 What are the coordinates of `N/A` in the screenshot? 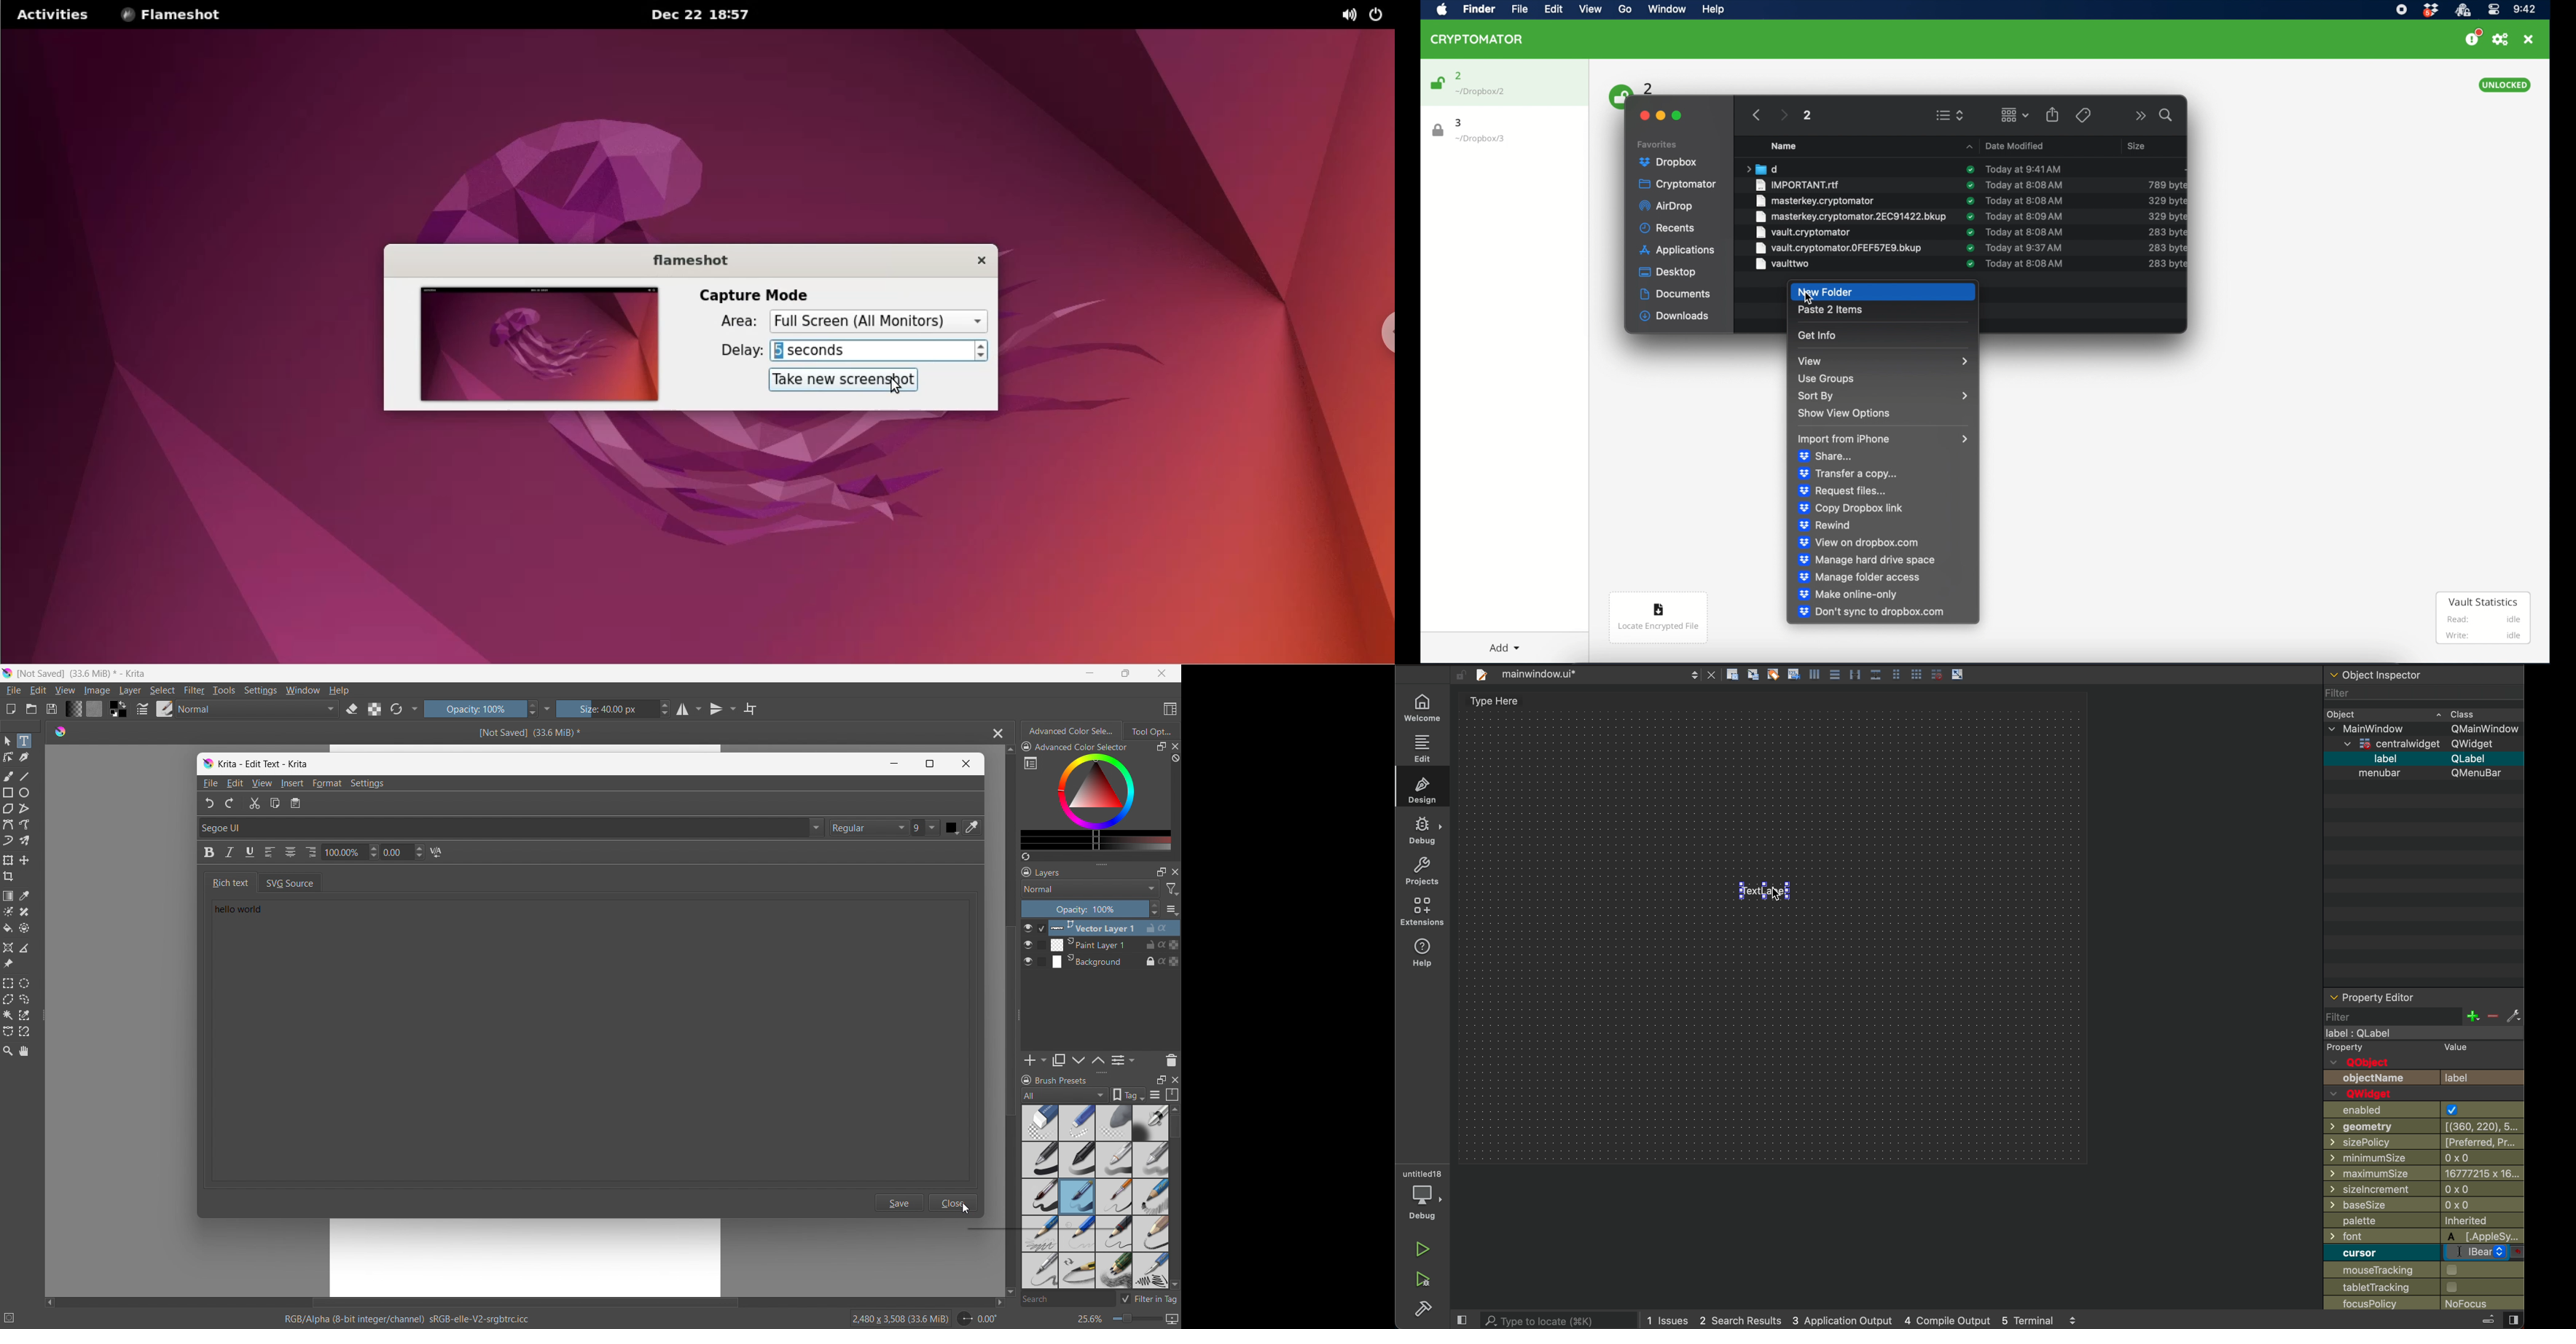 It's located at (439, 853).